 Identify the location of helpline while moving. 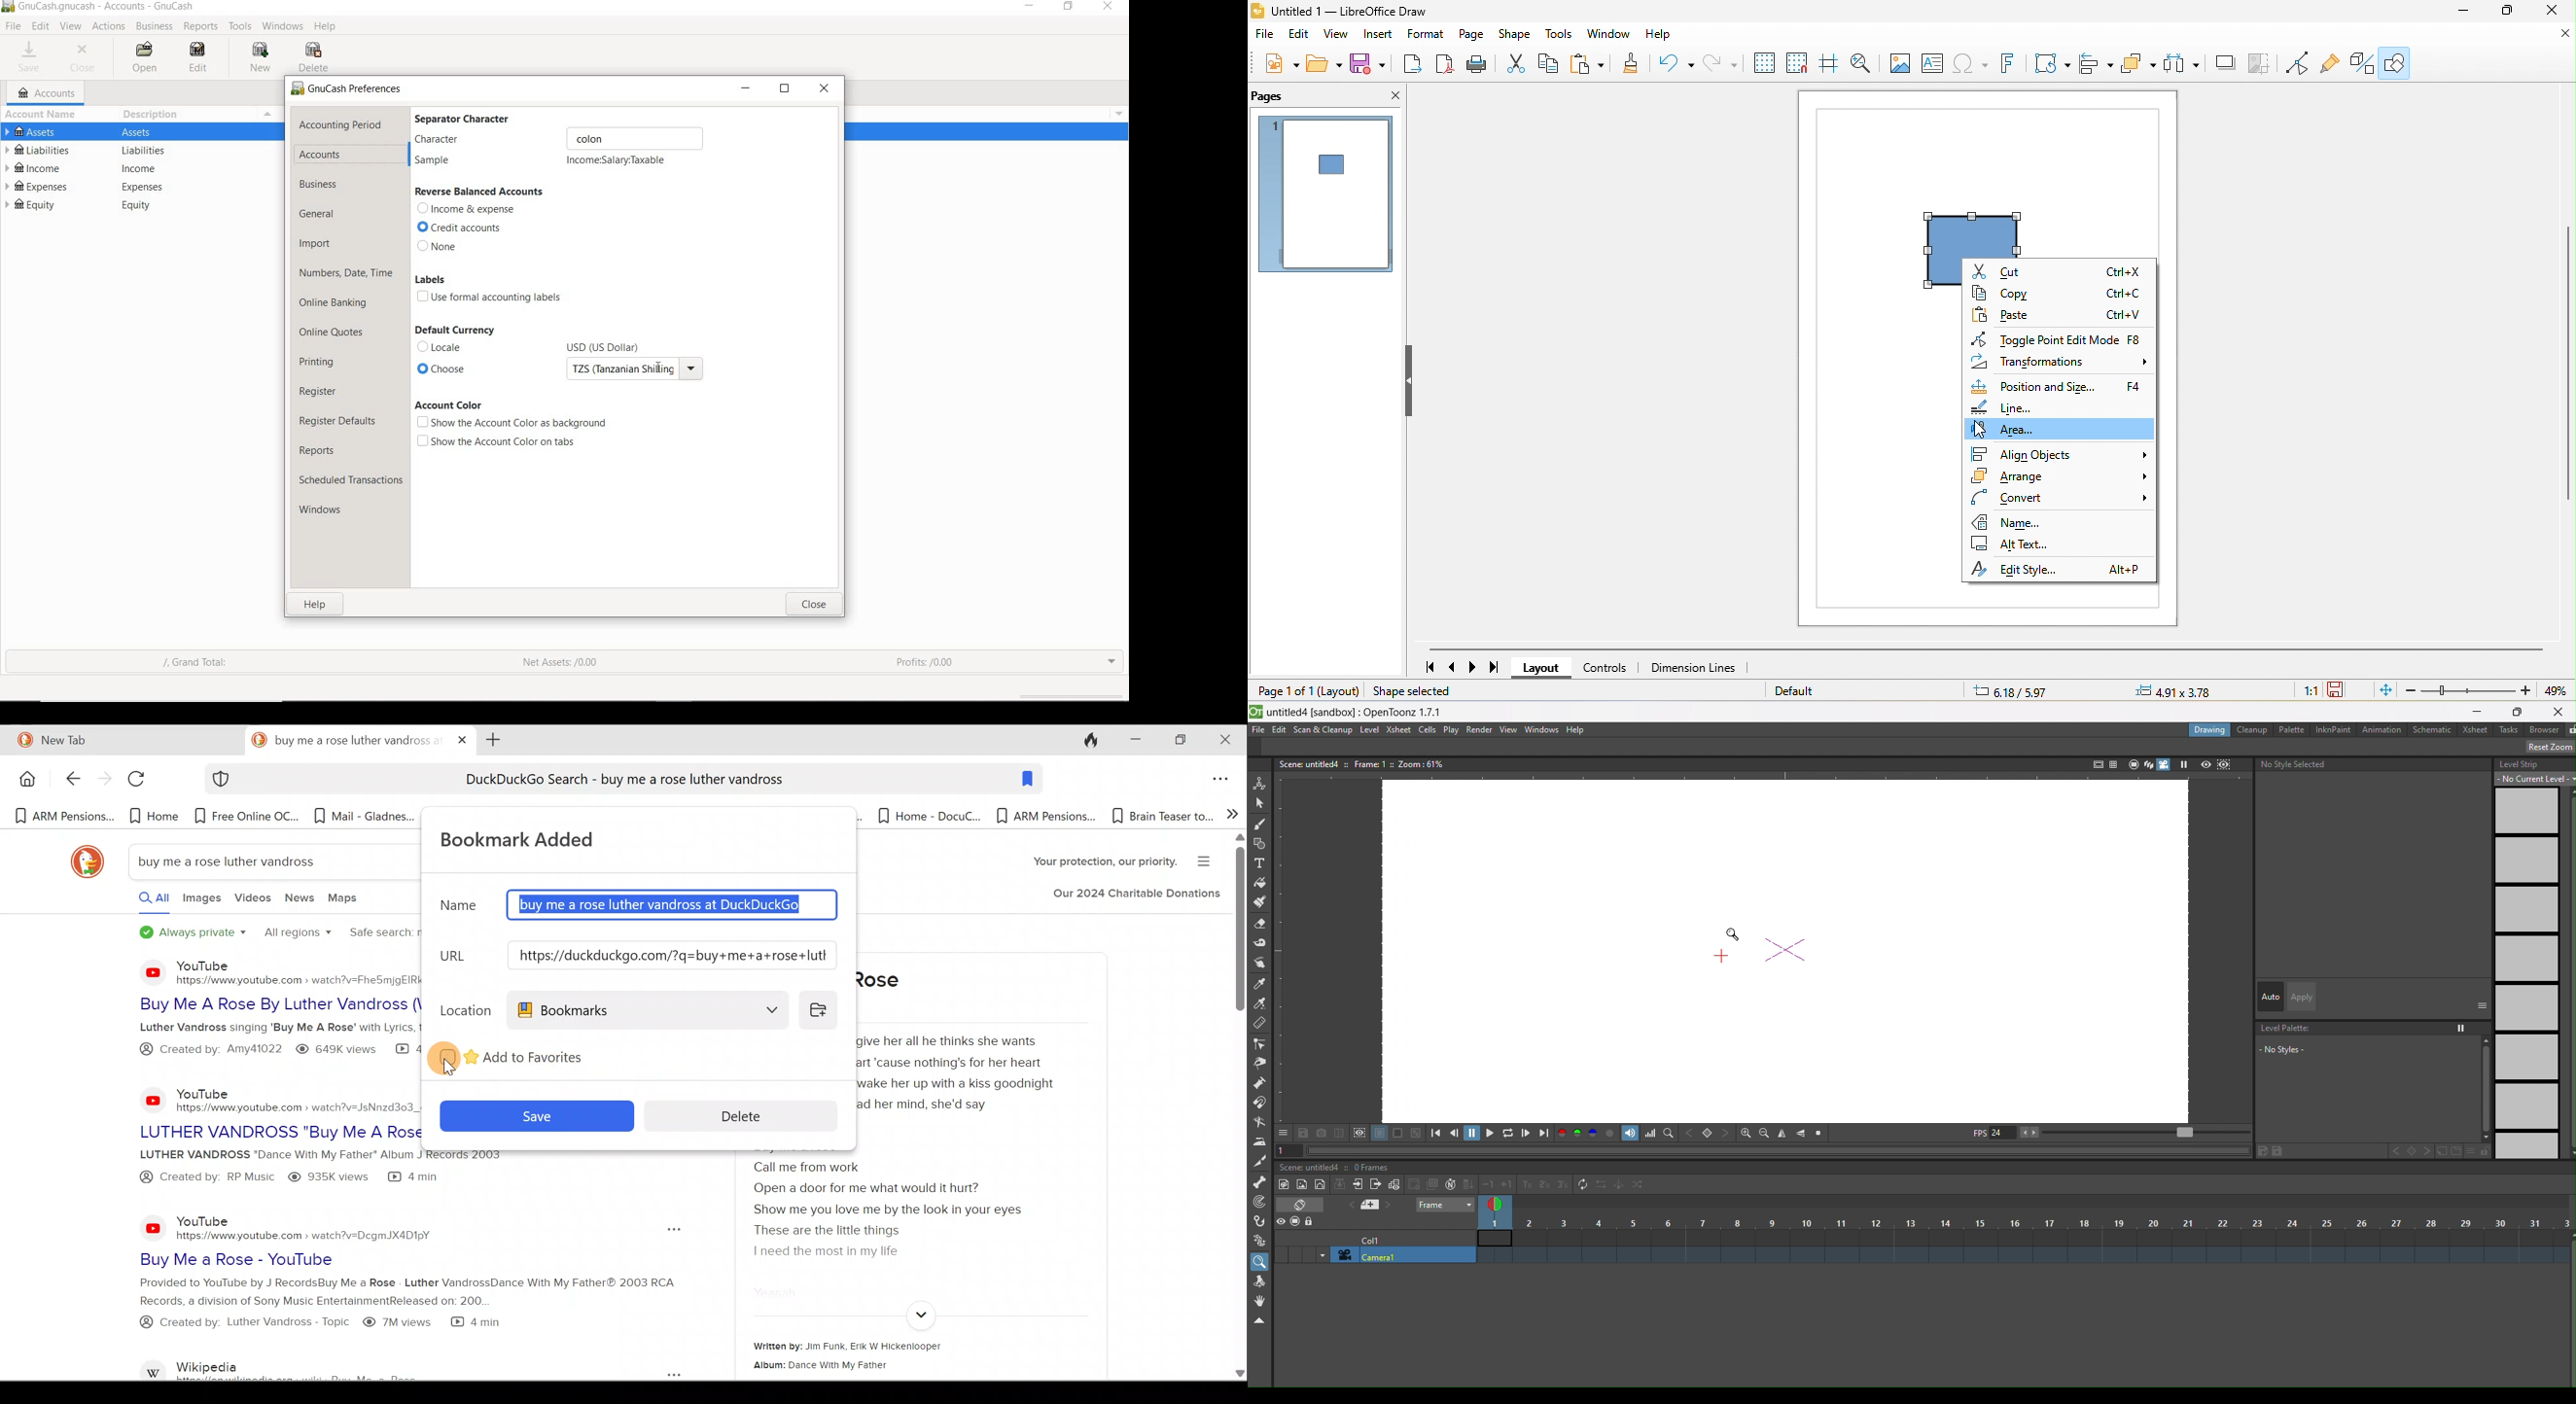
(1827, 64).